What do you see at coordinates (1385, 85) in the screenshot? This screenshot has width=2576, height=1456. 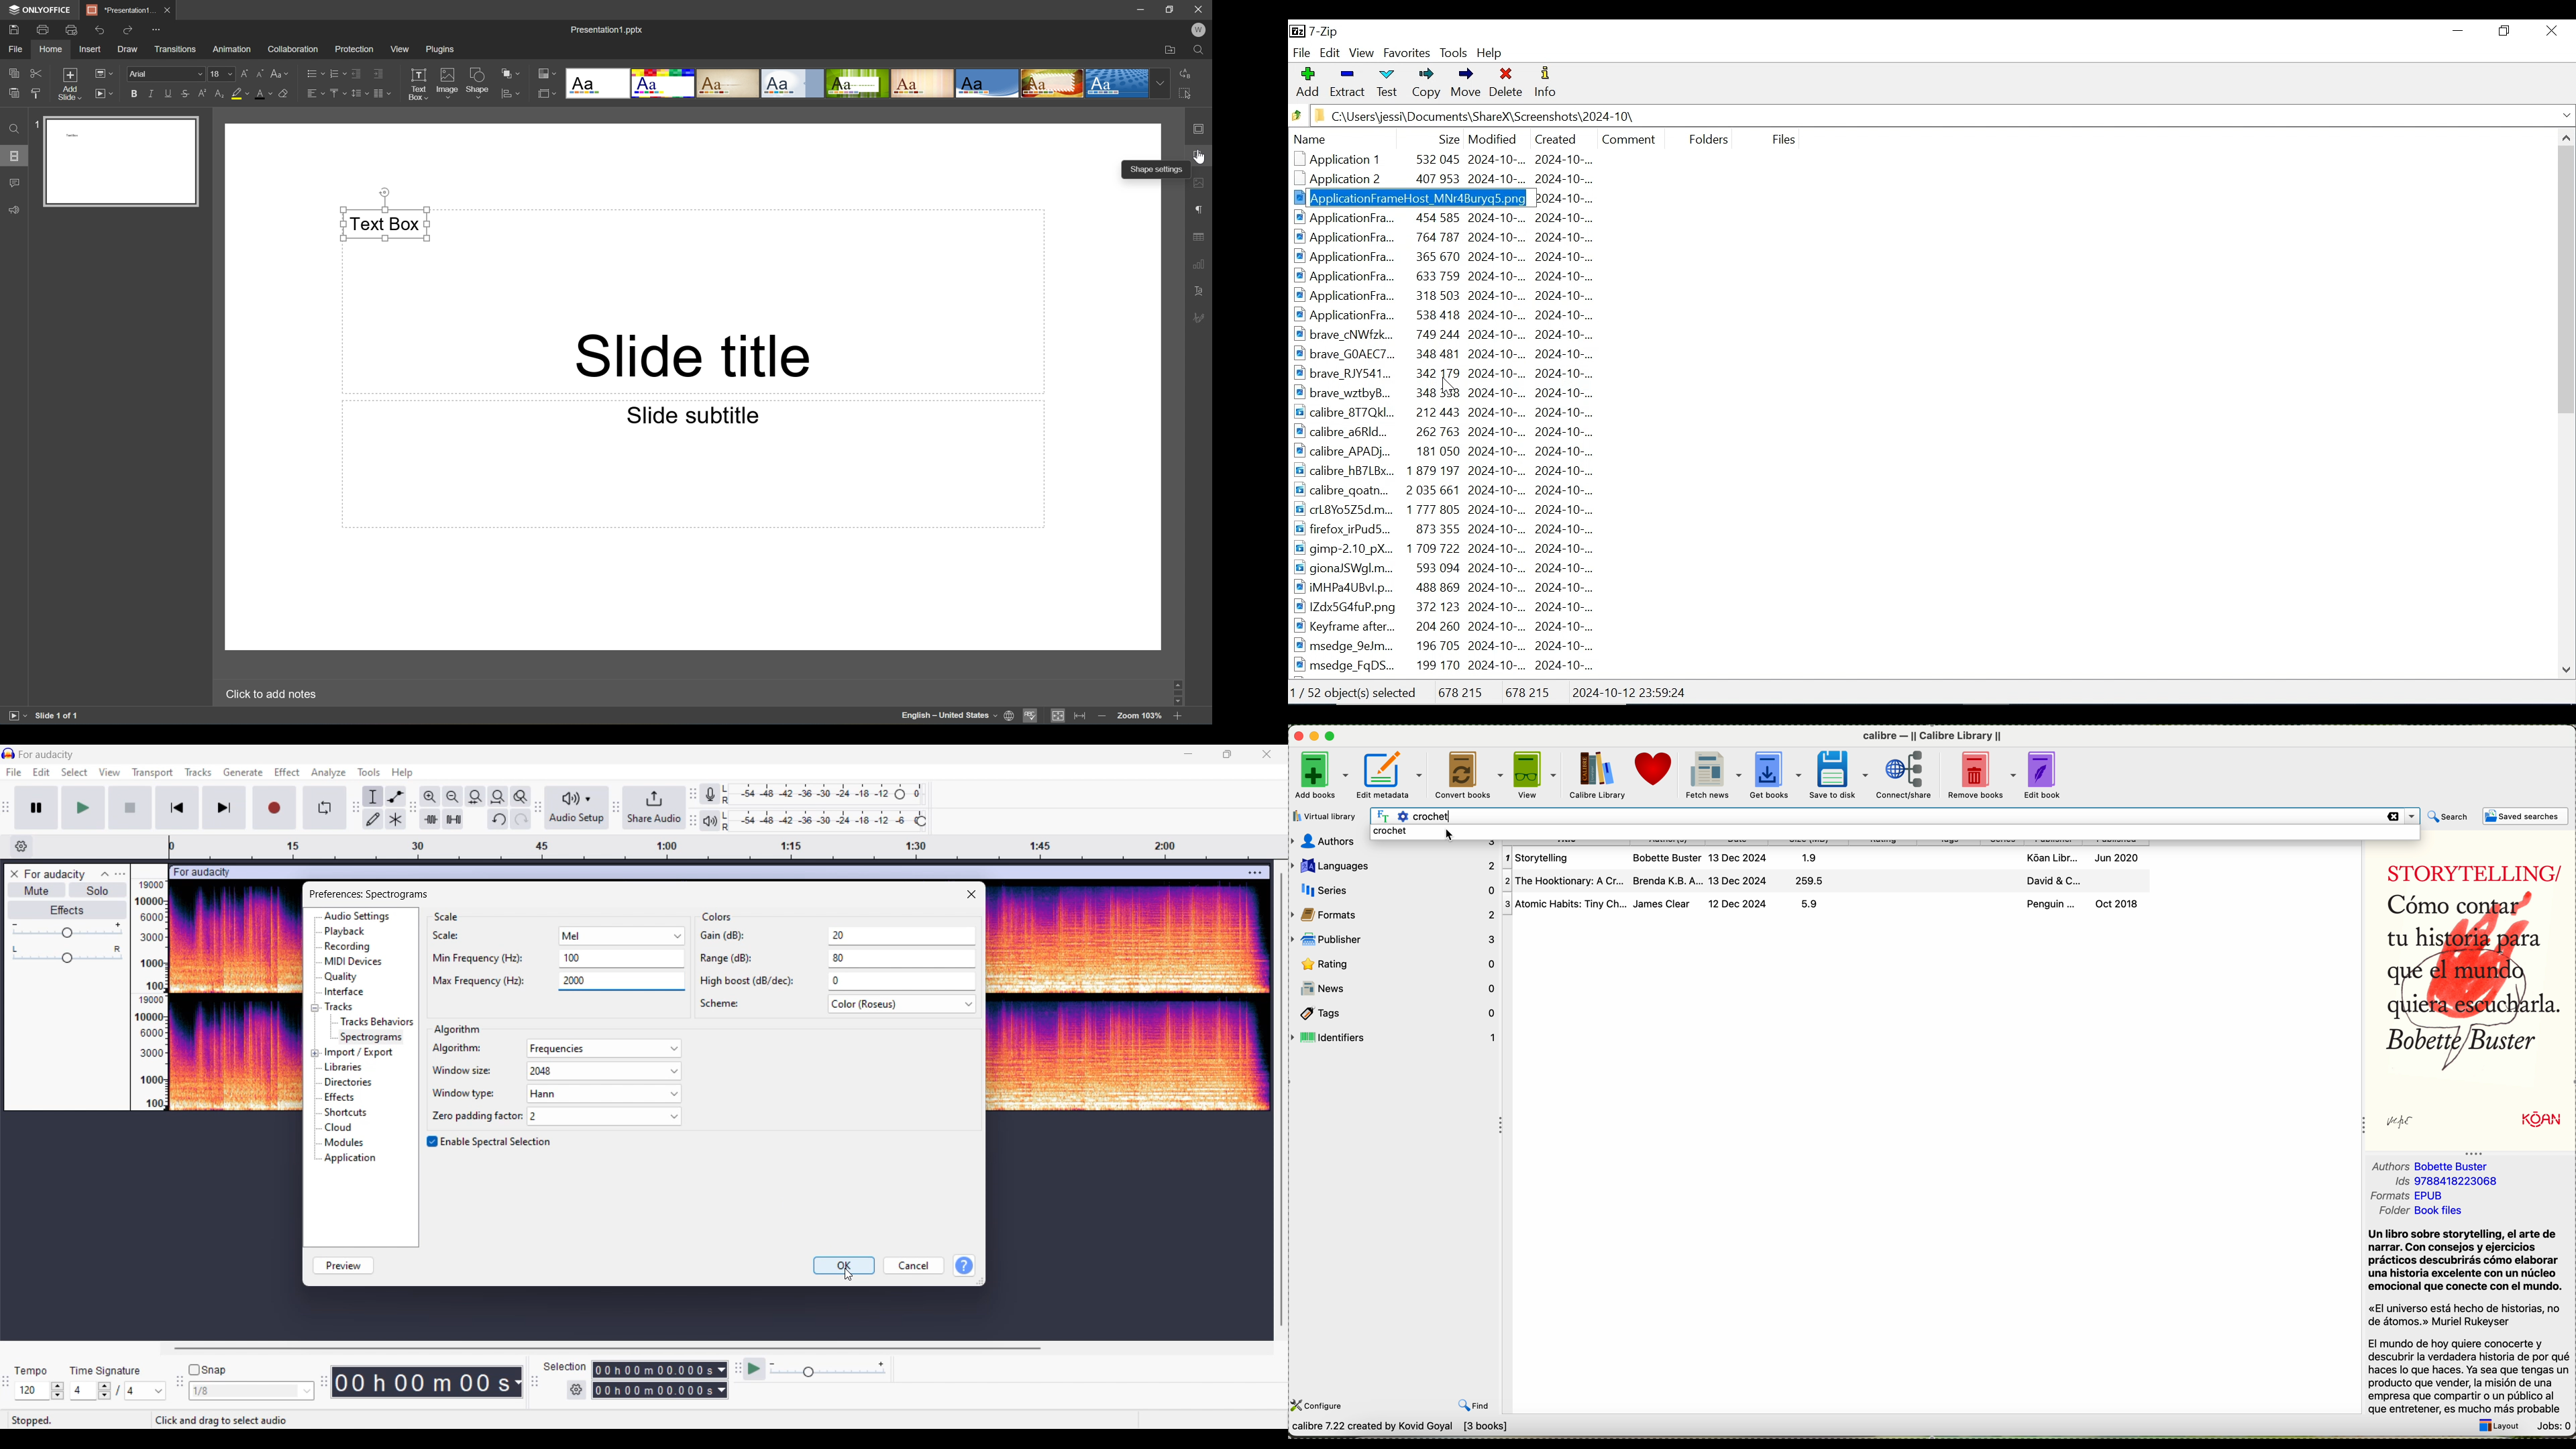 I see `Test` at bounding box center [1385, 85].